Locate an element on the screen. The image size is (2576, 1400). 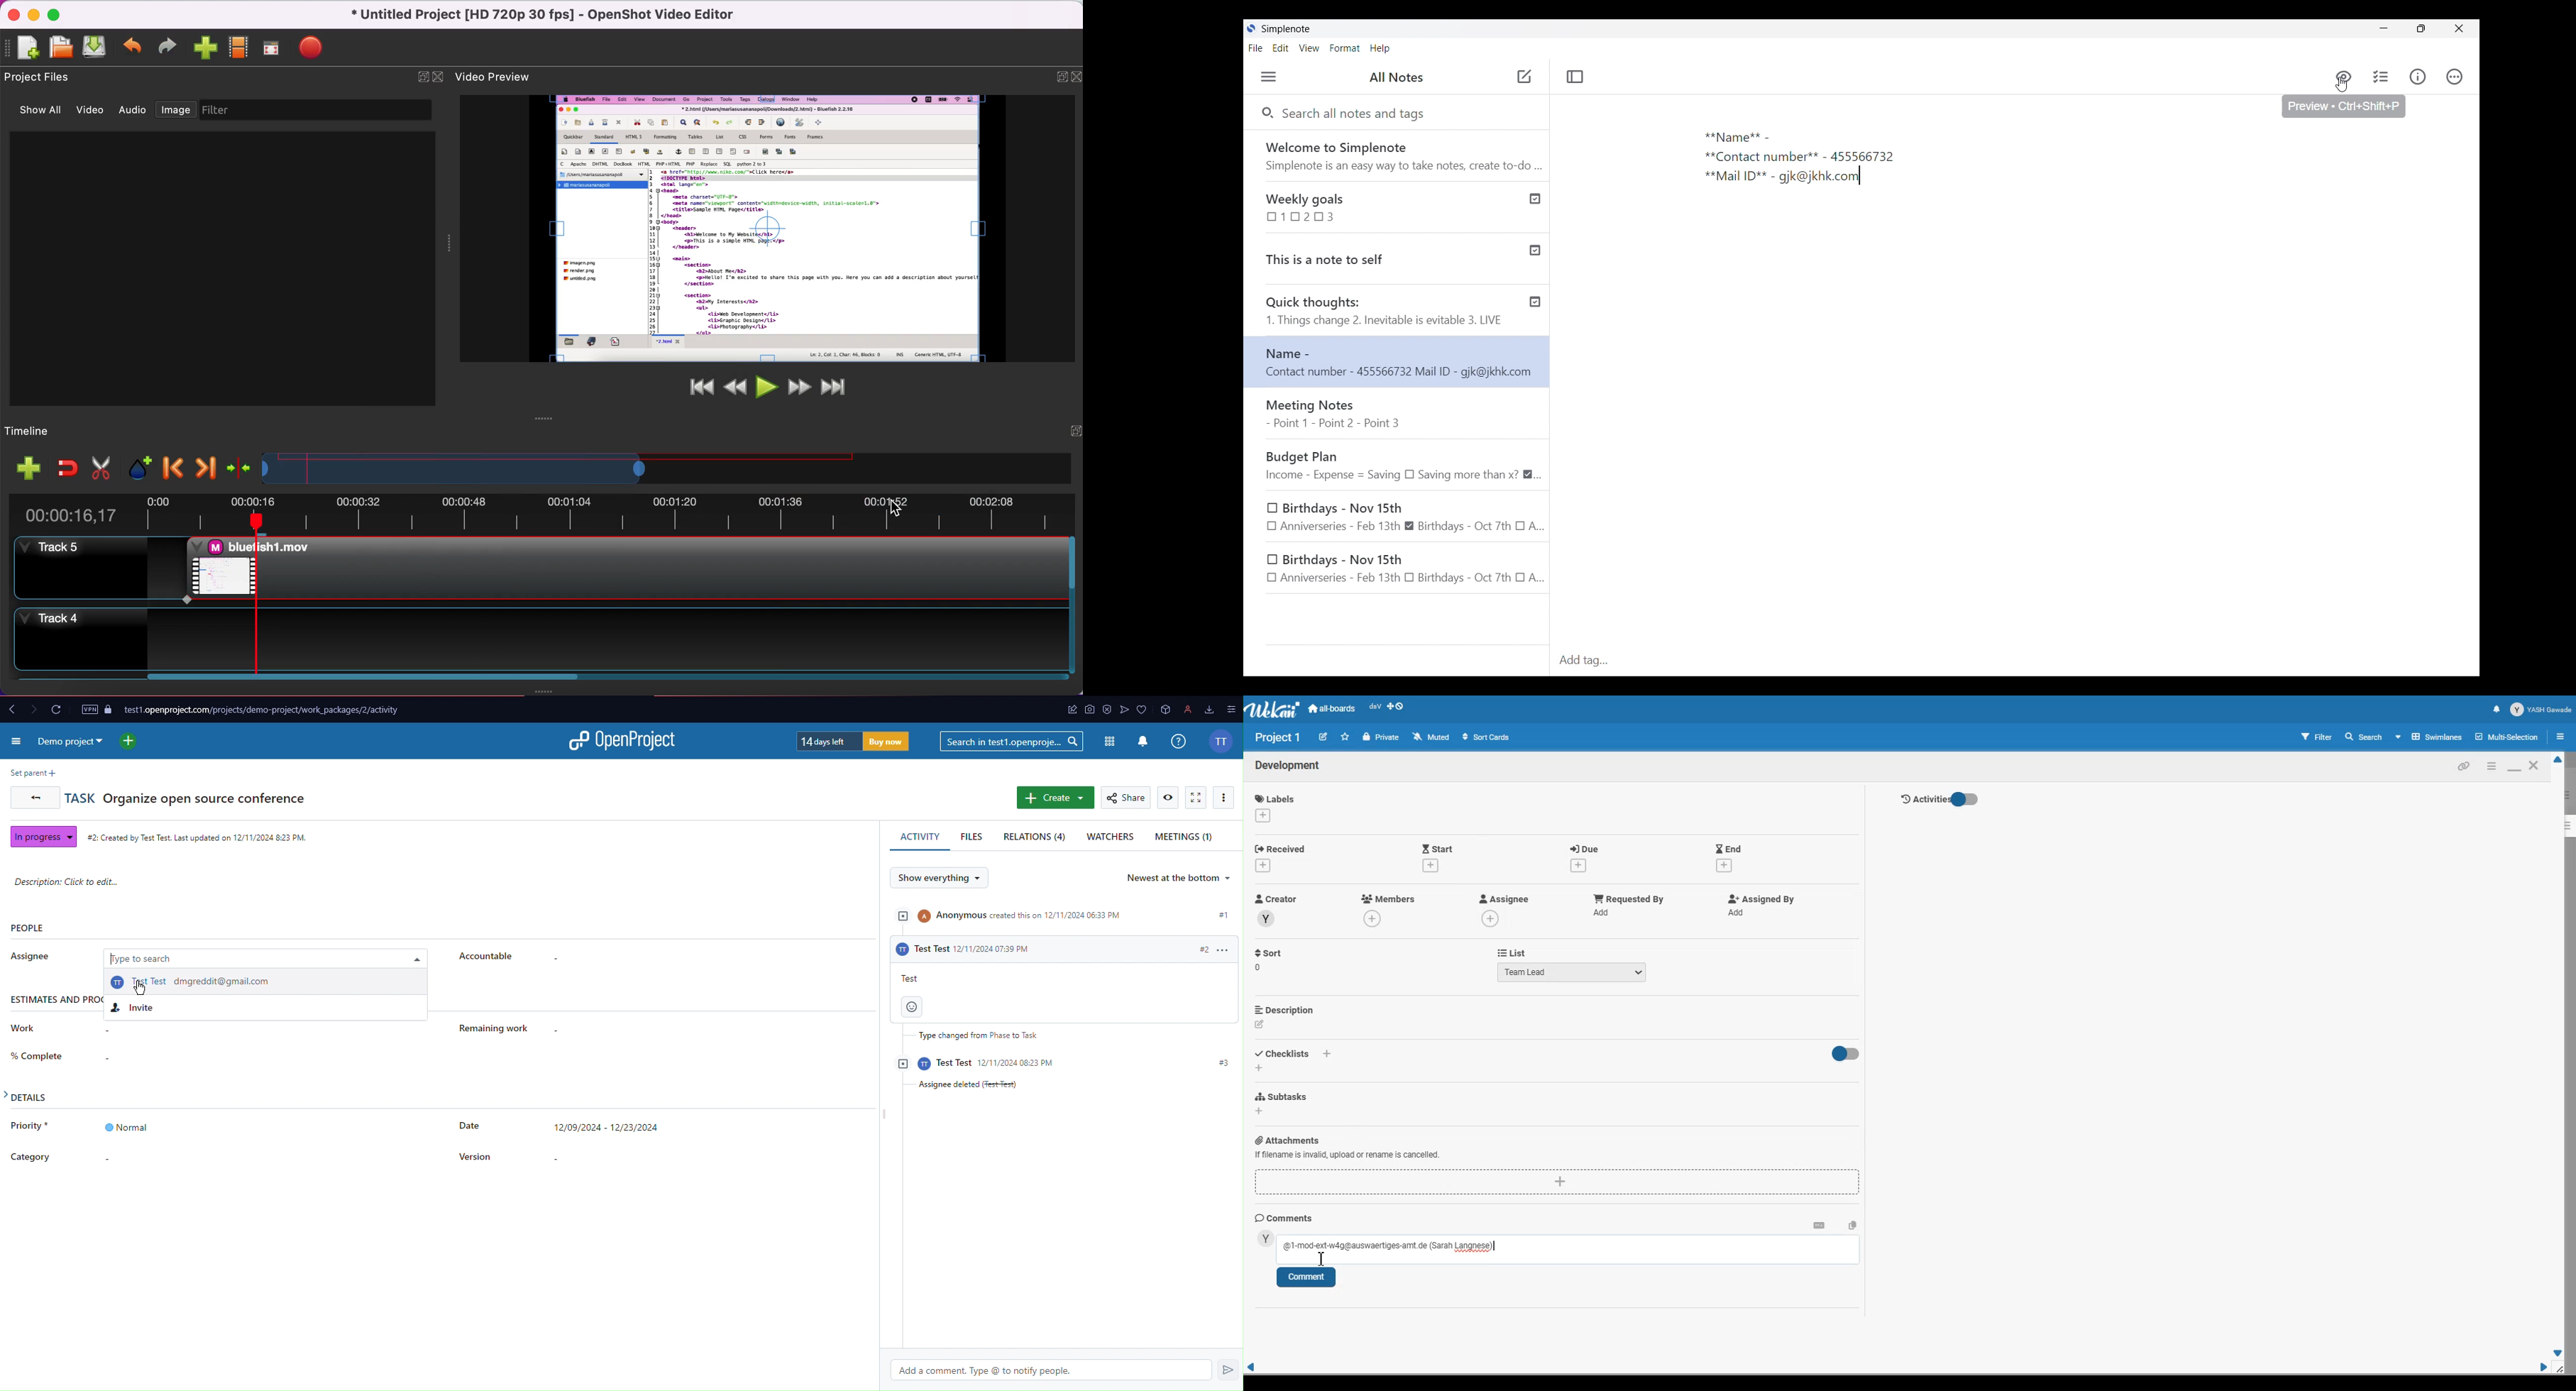
undo is located at coordinates (135, 46).